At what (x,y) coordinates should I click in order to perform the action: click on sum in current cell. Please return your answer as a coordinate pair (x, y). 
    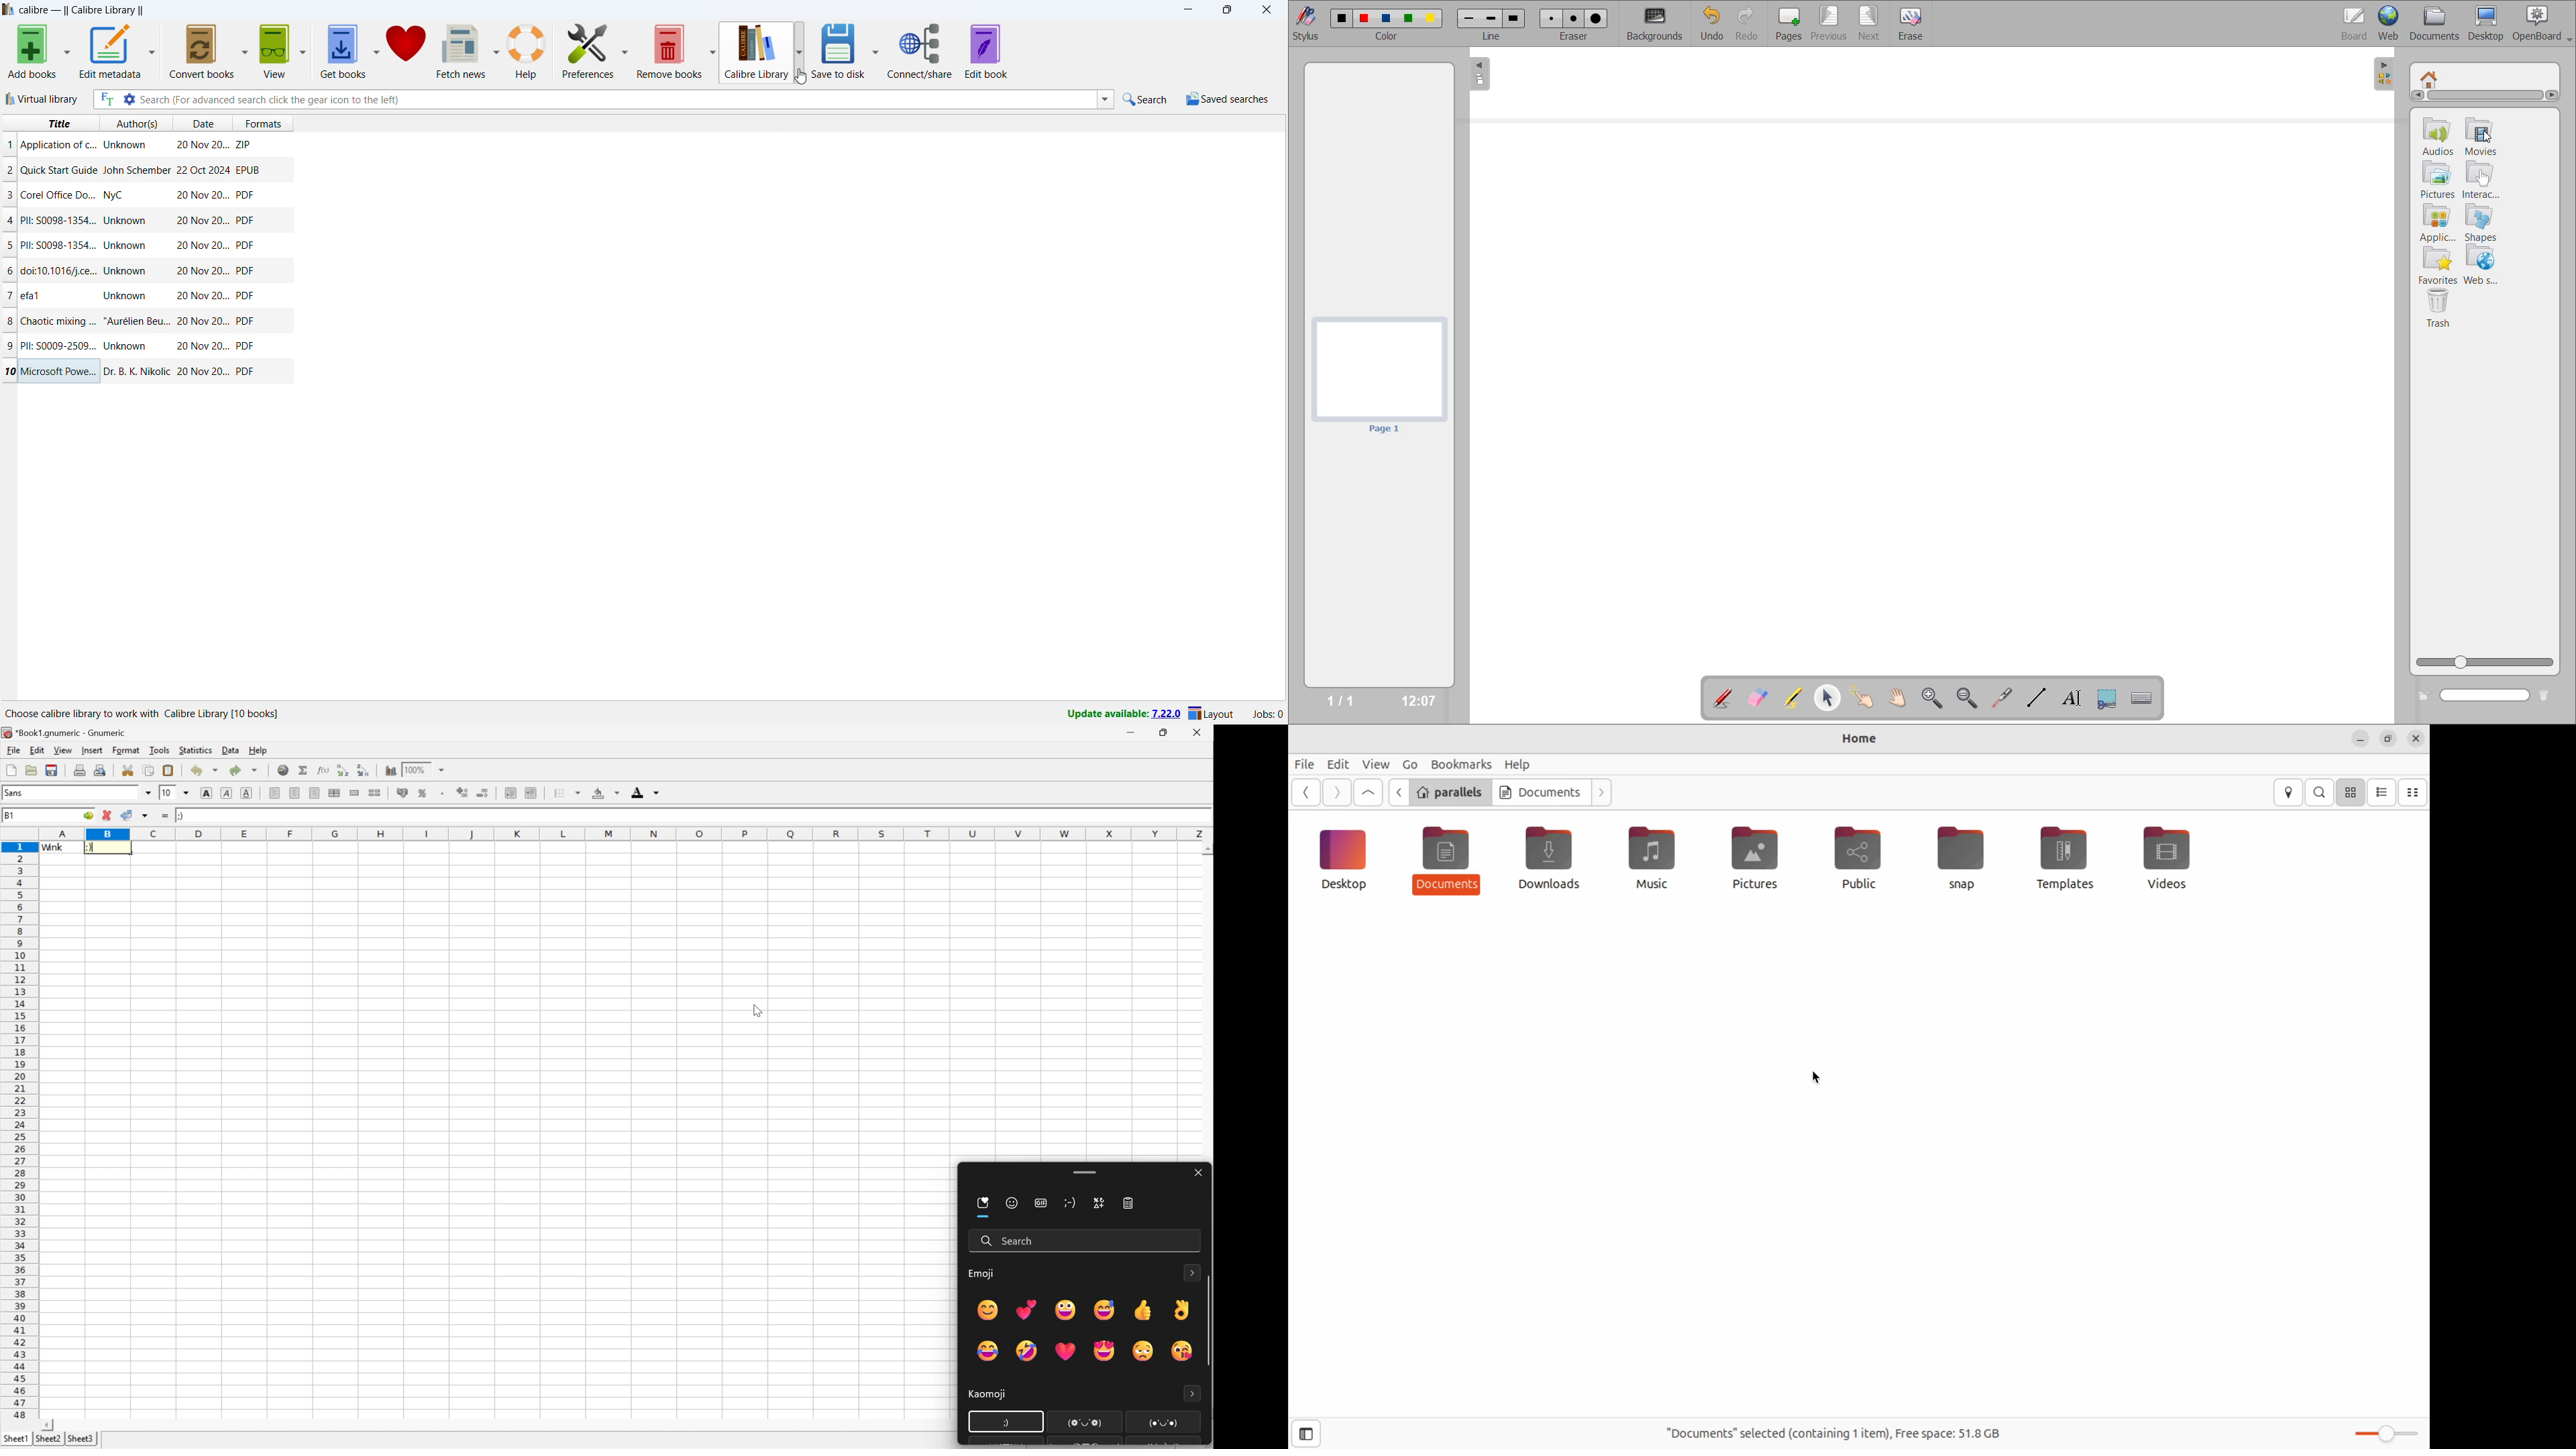
    Looking at the image, I should click on (303, 770).